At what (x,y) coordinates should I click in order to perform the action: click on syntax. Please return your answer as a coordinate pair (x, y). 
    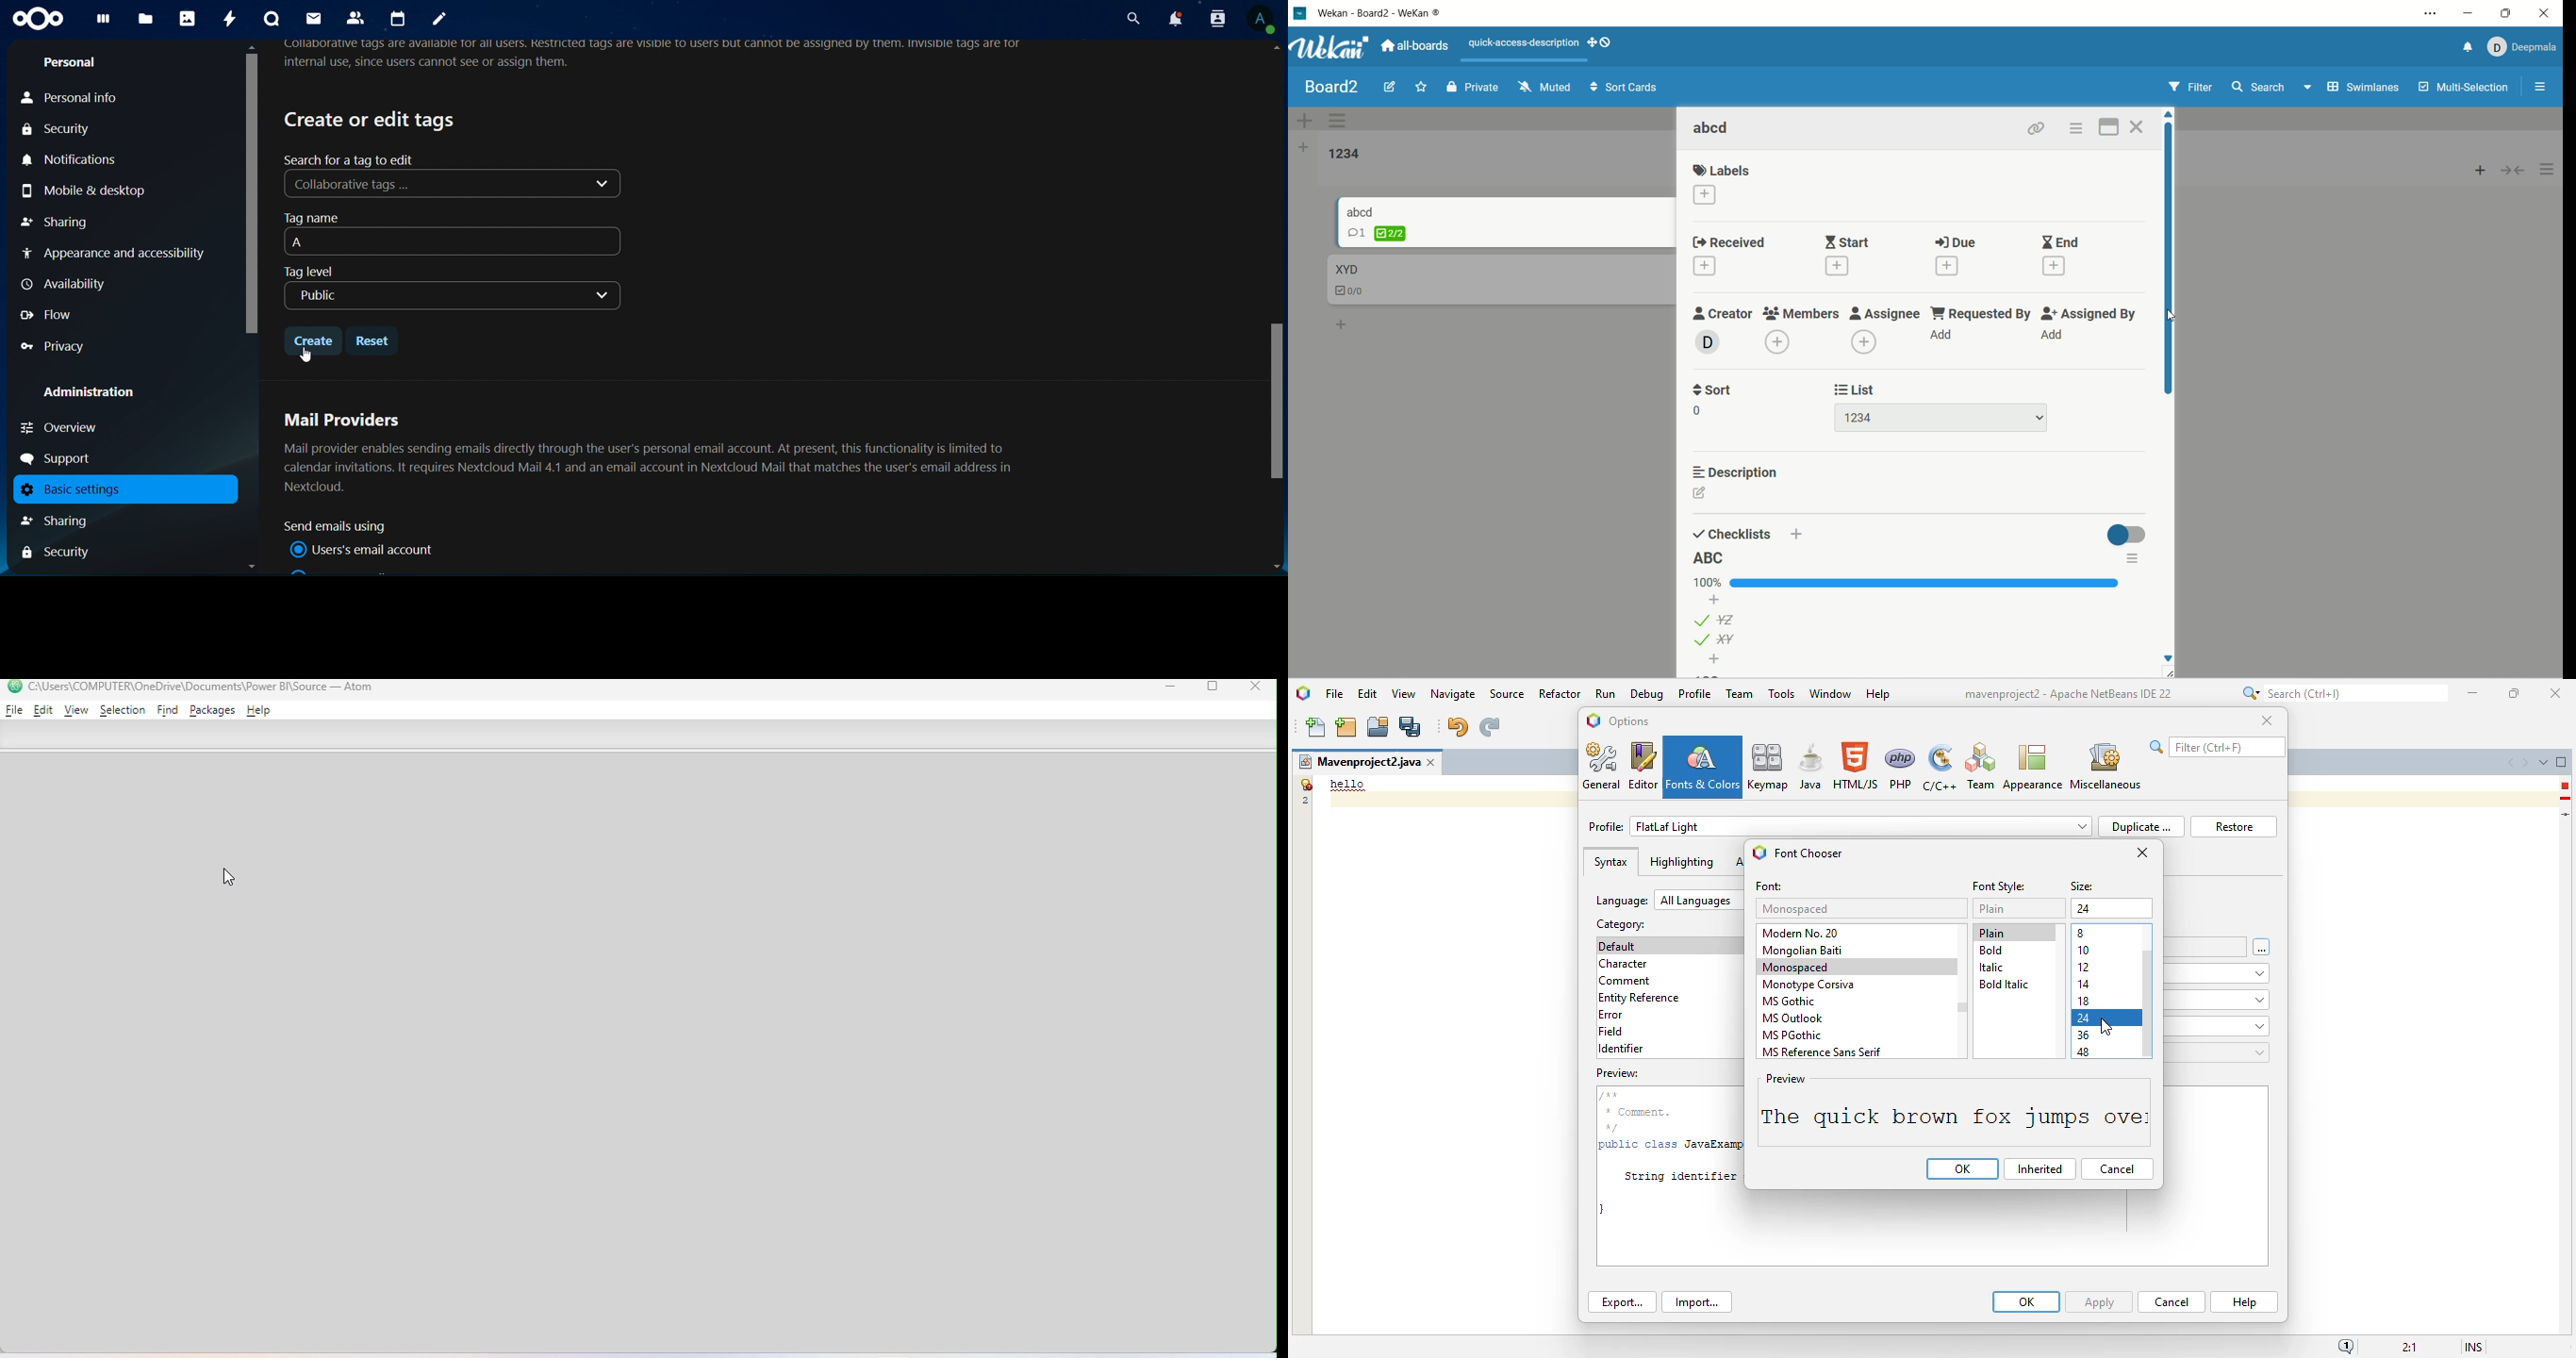
    Looking at the image, I should click on (1610, 862).